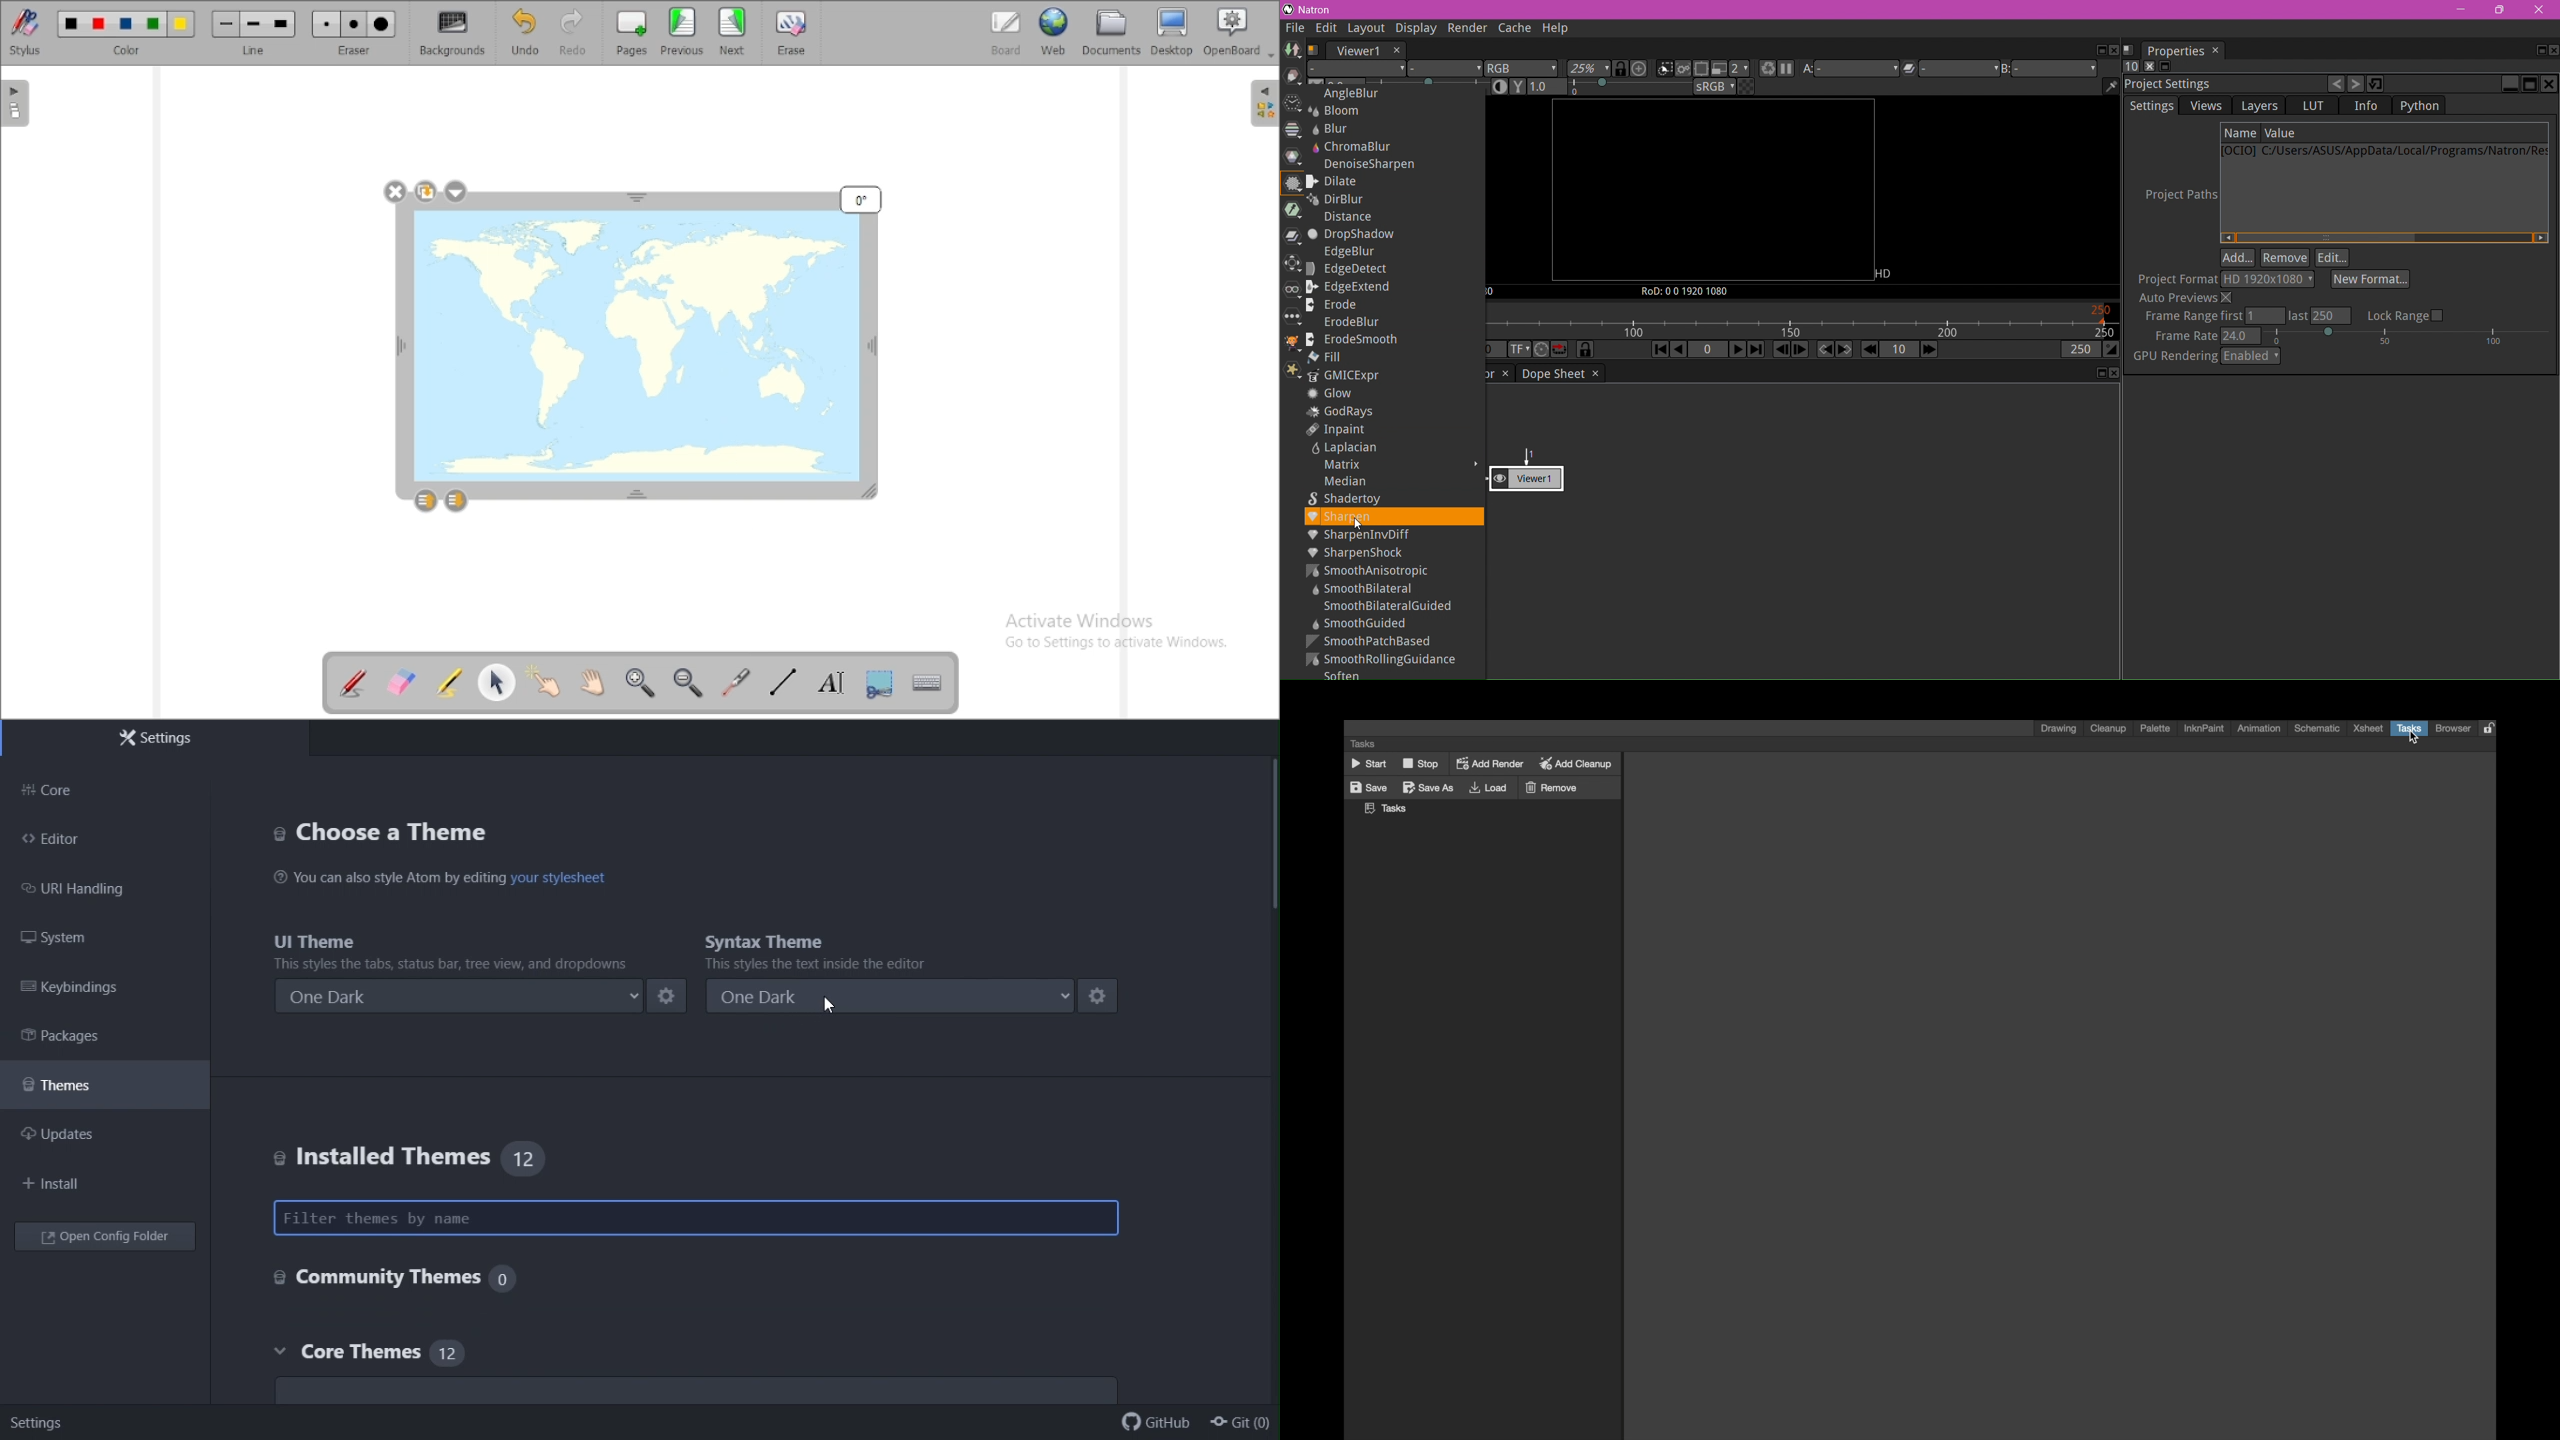 The image size is (2576, 1456). I want to click on settings, so click(1106, 996).